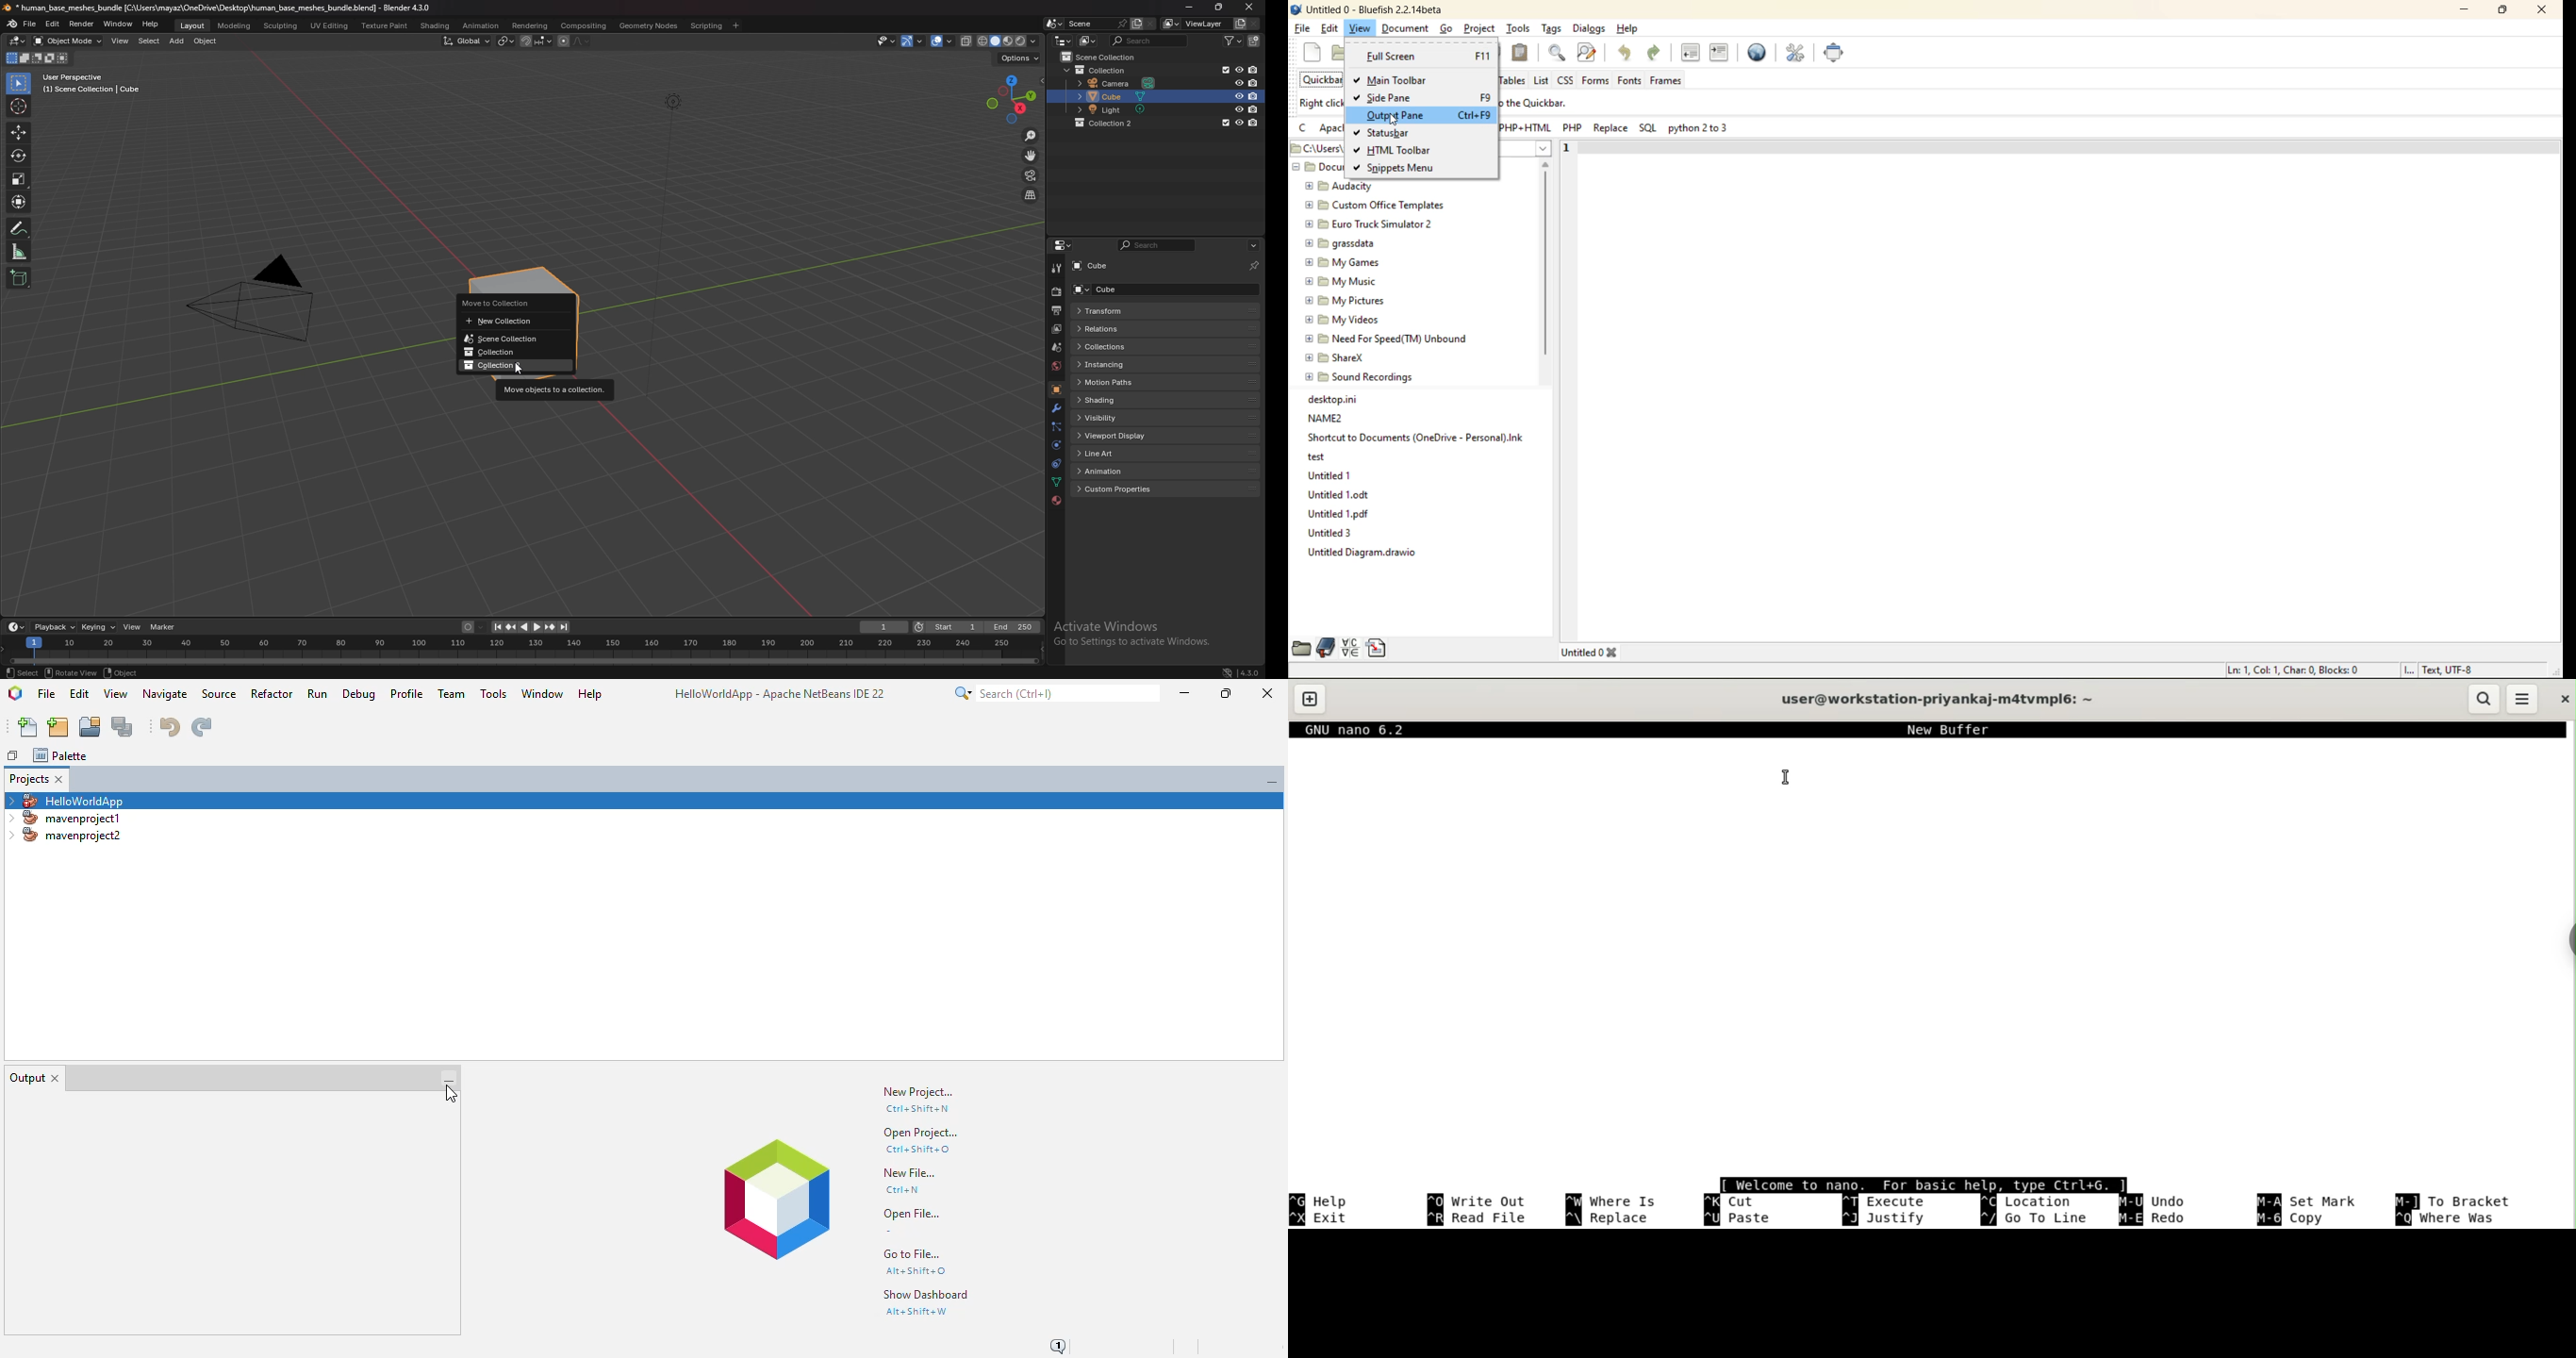  Describe the element at coordinates (1351, 648) in the screenshot. I see `charmap` at that location.